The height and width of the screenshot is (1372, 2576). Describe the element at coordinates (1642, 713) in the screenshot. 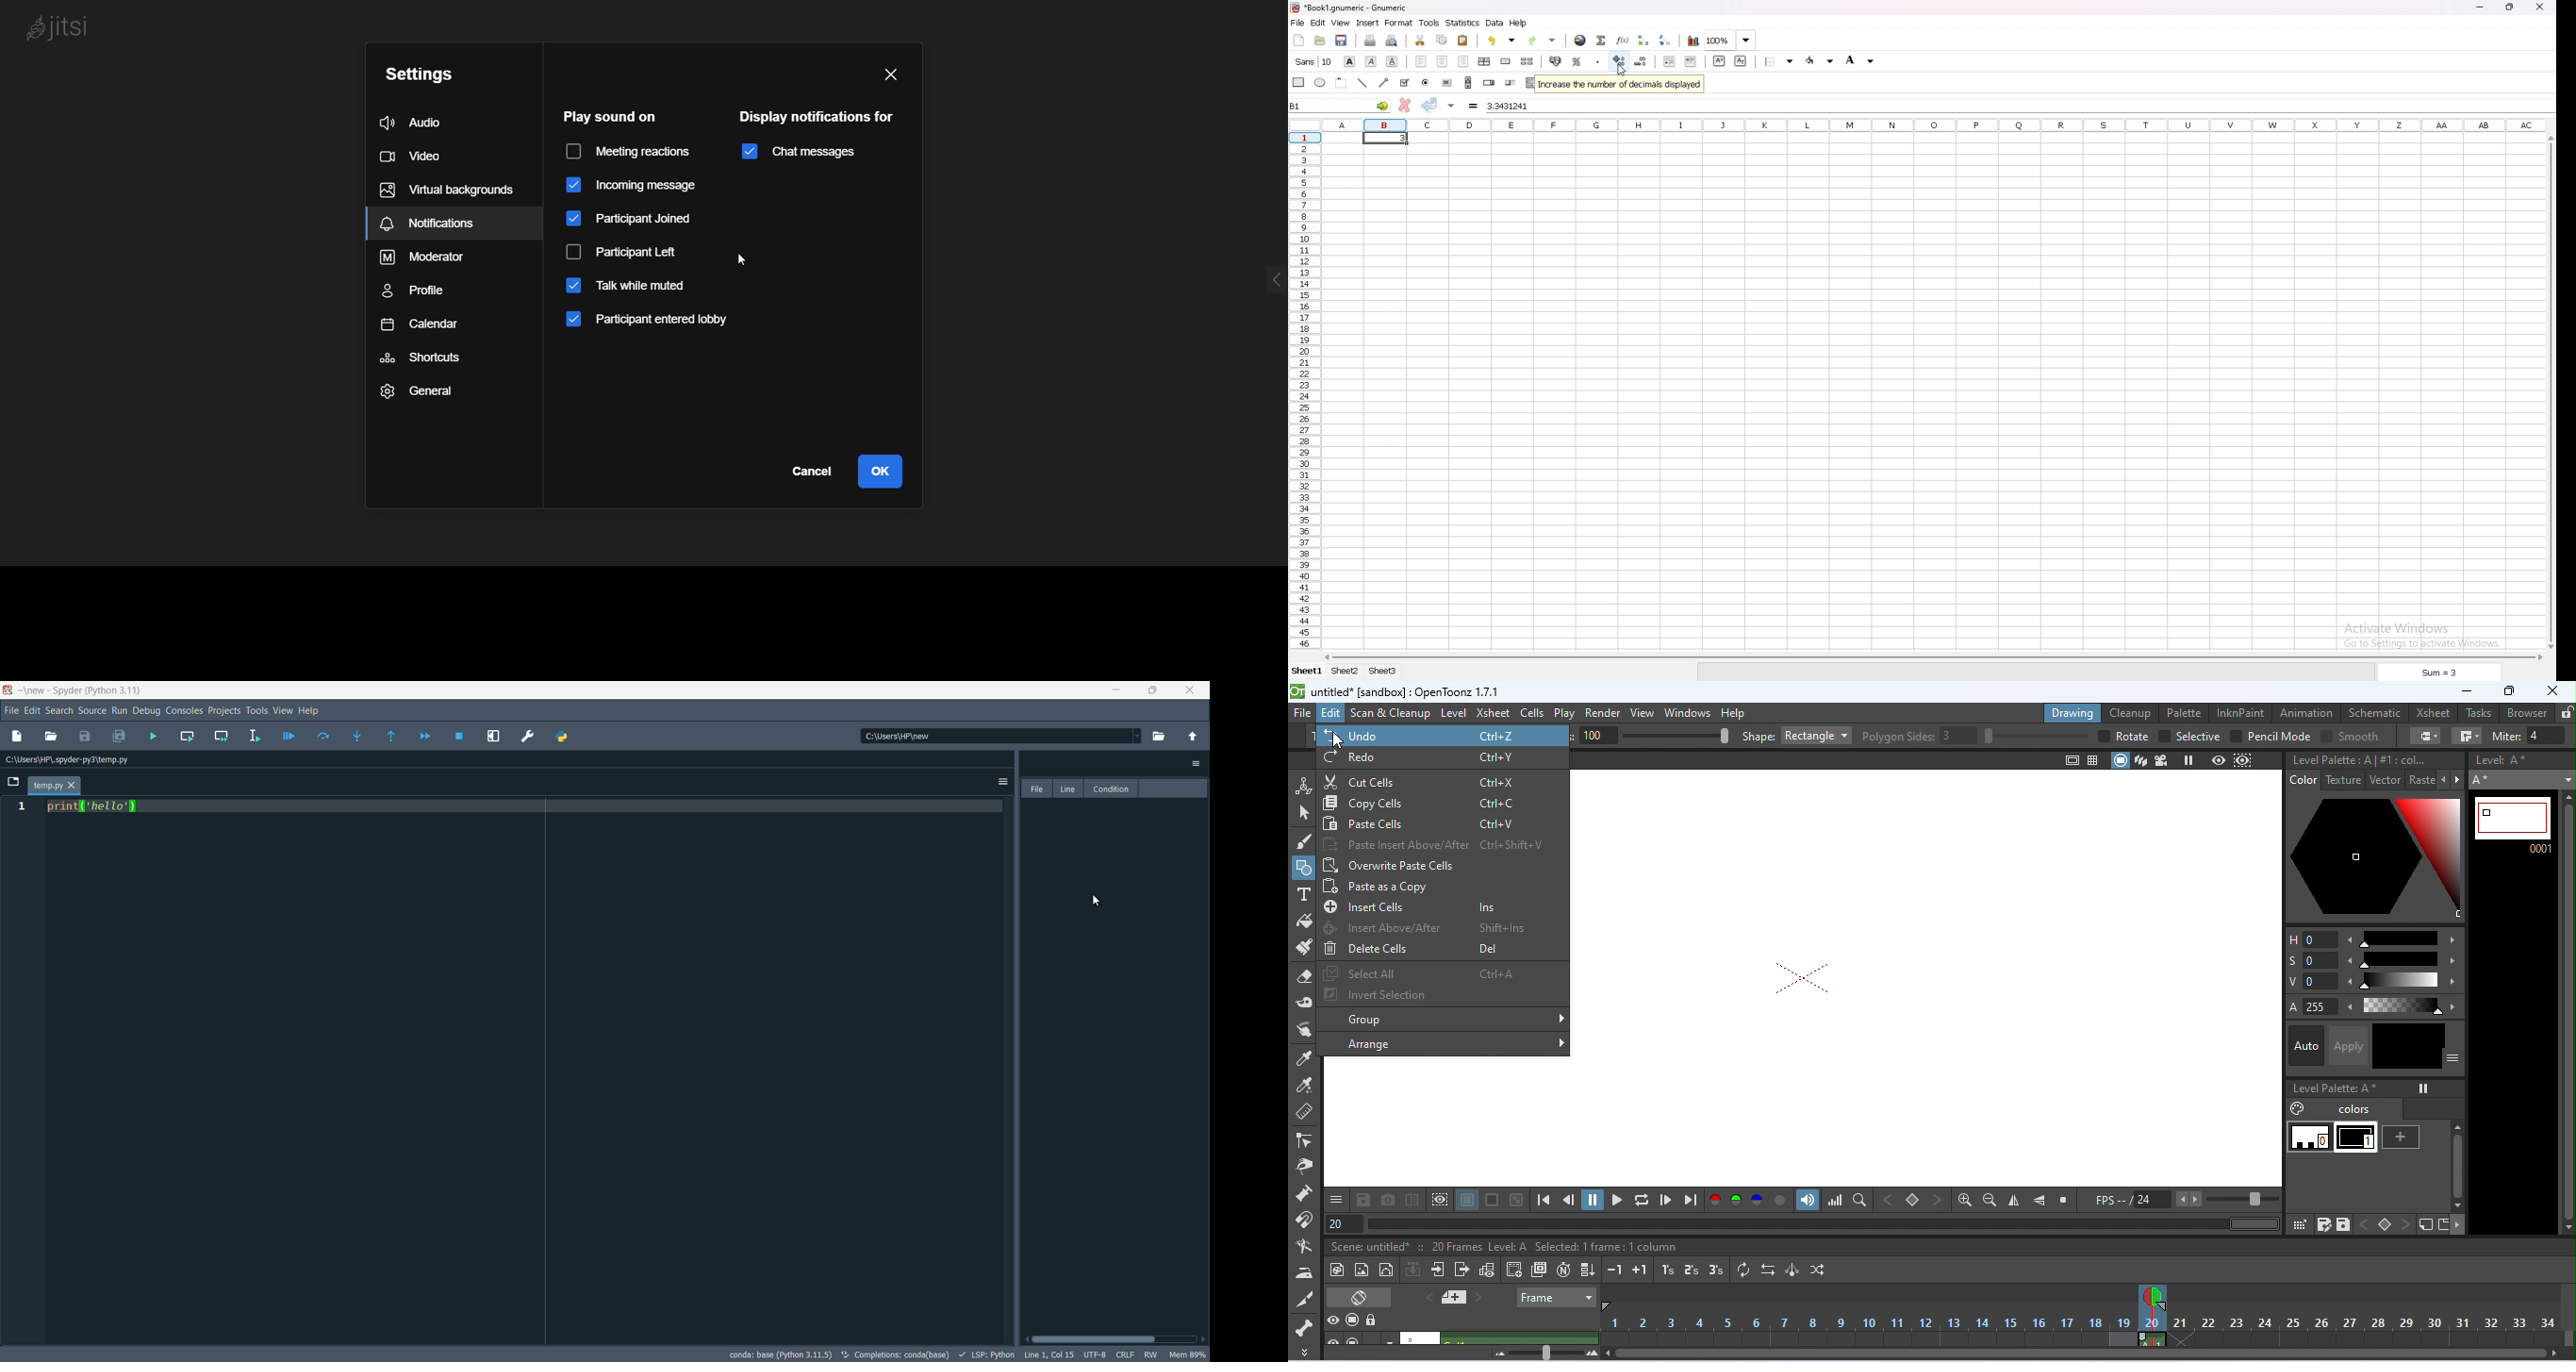

I see `view` at that location.